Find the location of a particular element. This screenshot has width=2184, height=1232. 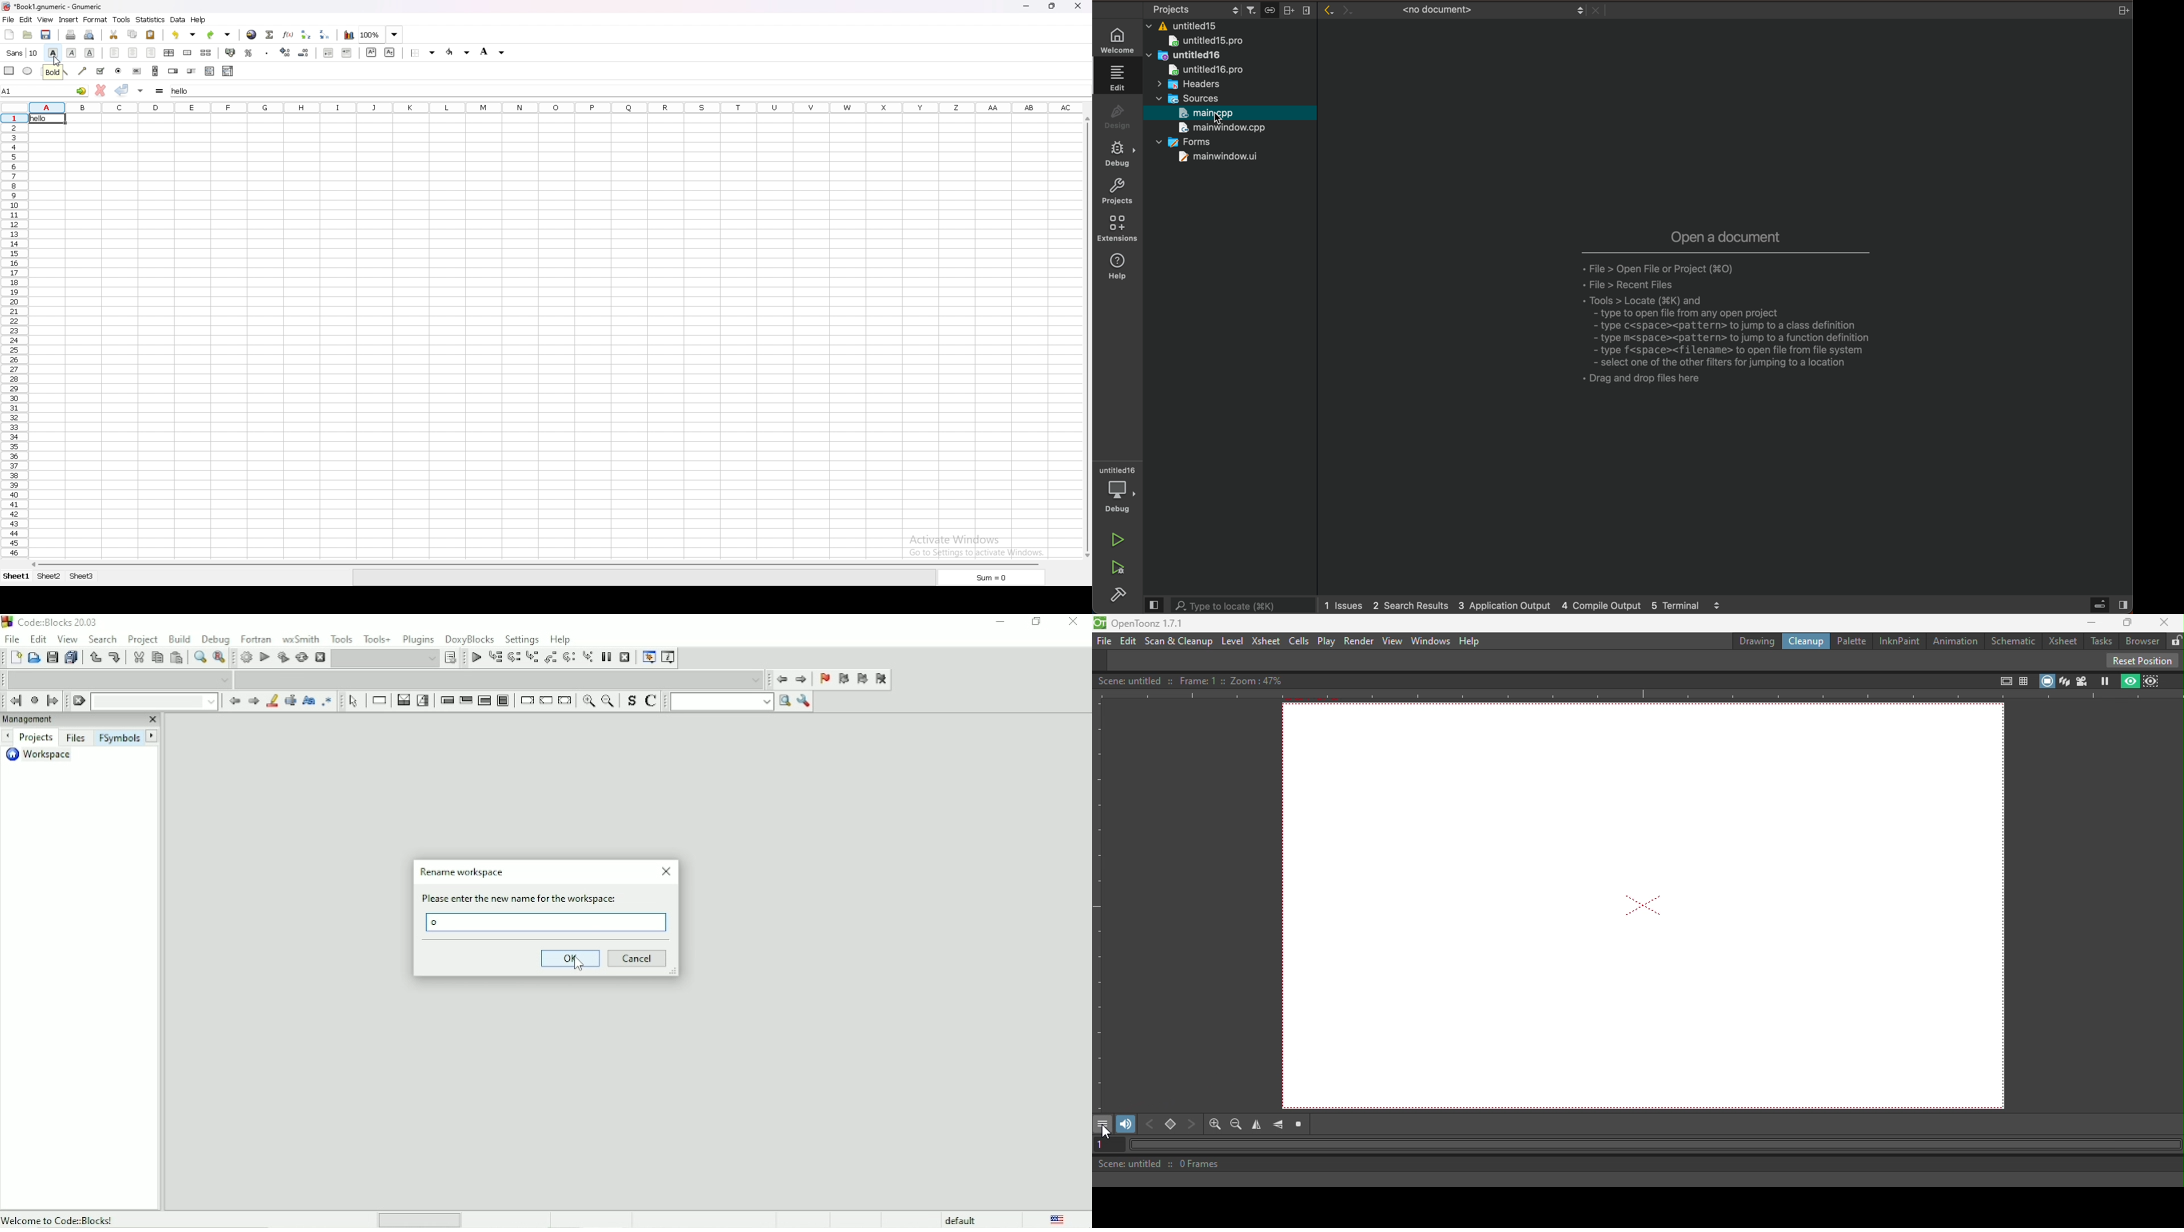

sum is located at coordinates (992, 577).